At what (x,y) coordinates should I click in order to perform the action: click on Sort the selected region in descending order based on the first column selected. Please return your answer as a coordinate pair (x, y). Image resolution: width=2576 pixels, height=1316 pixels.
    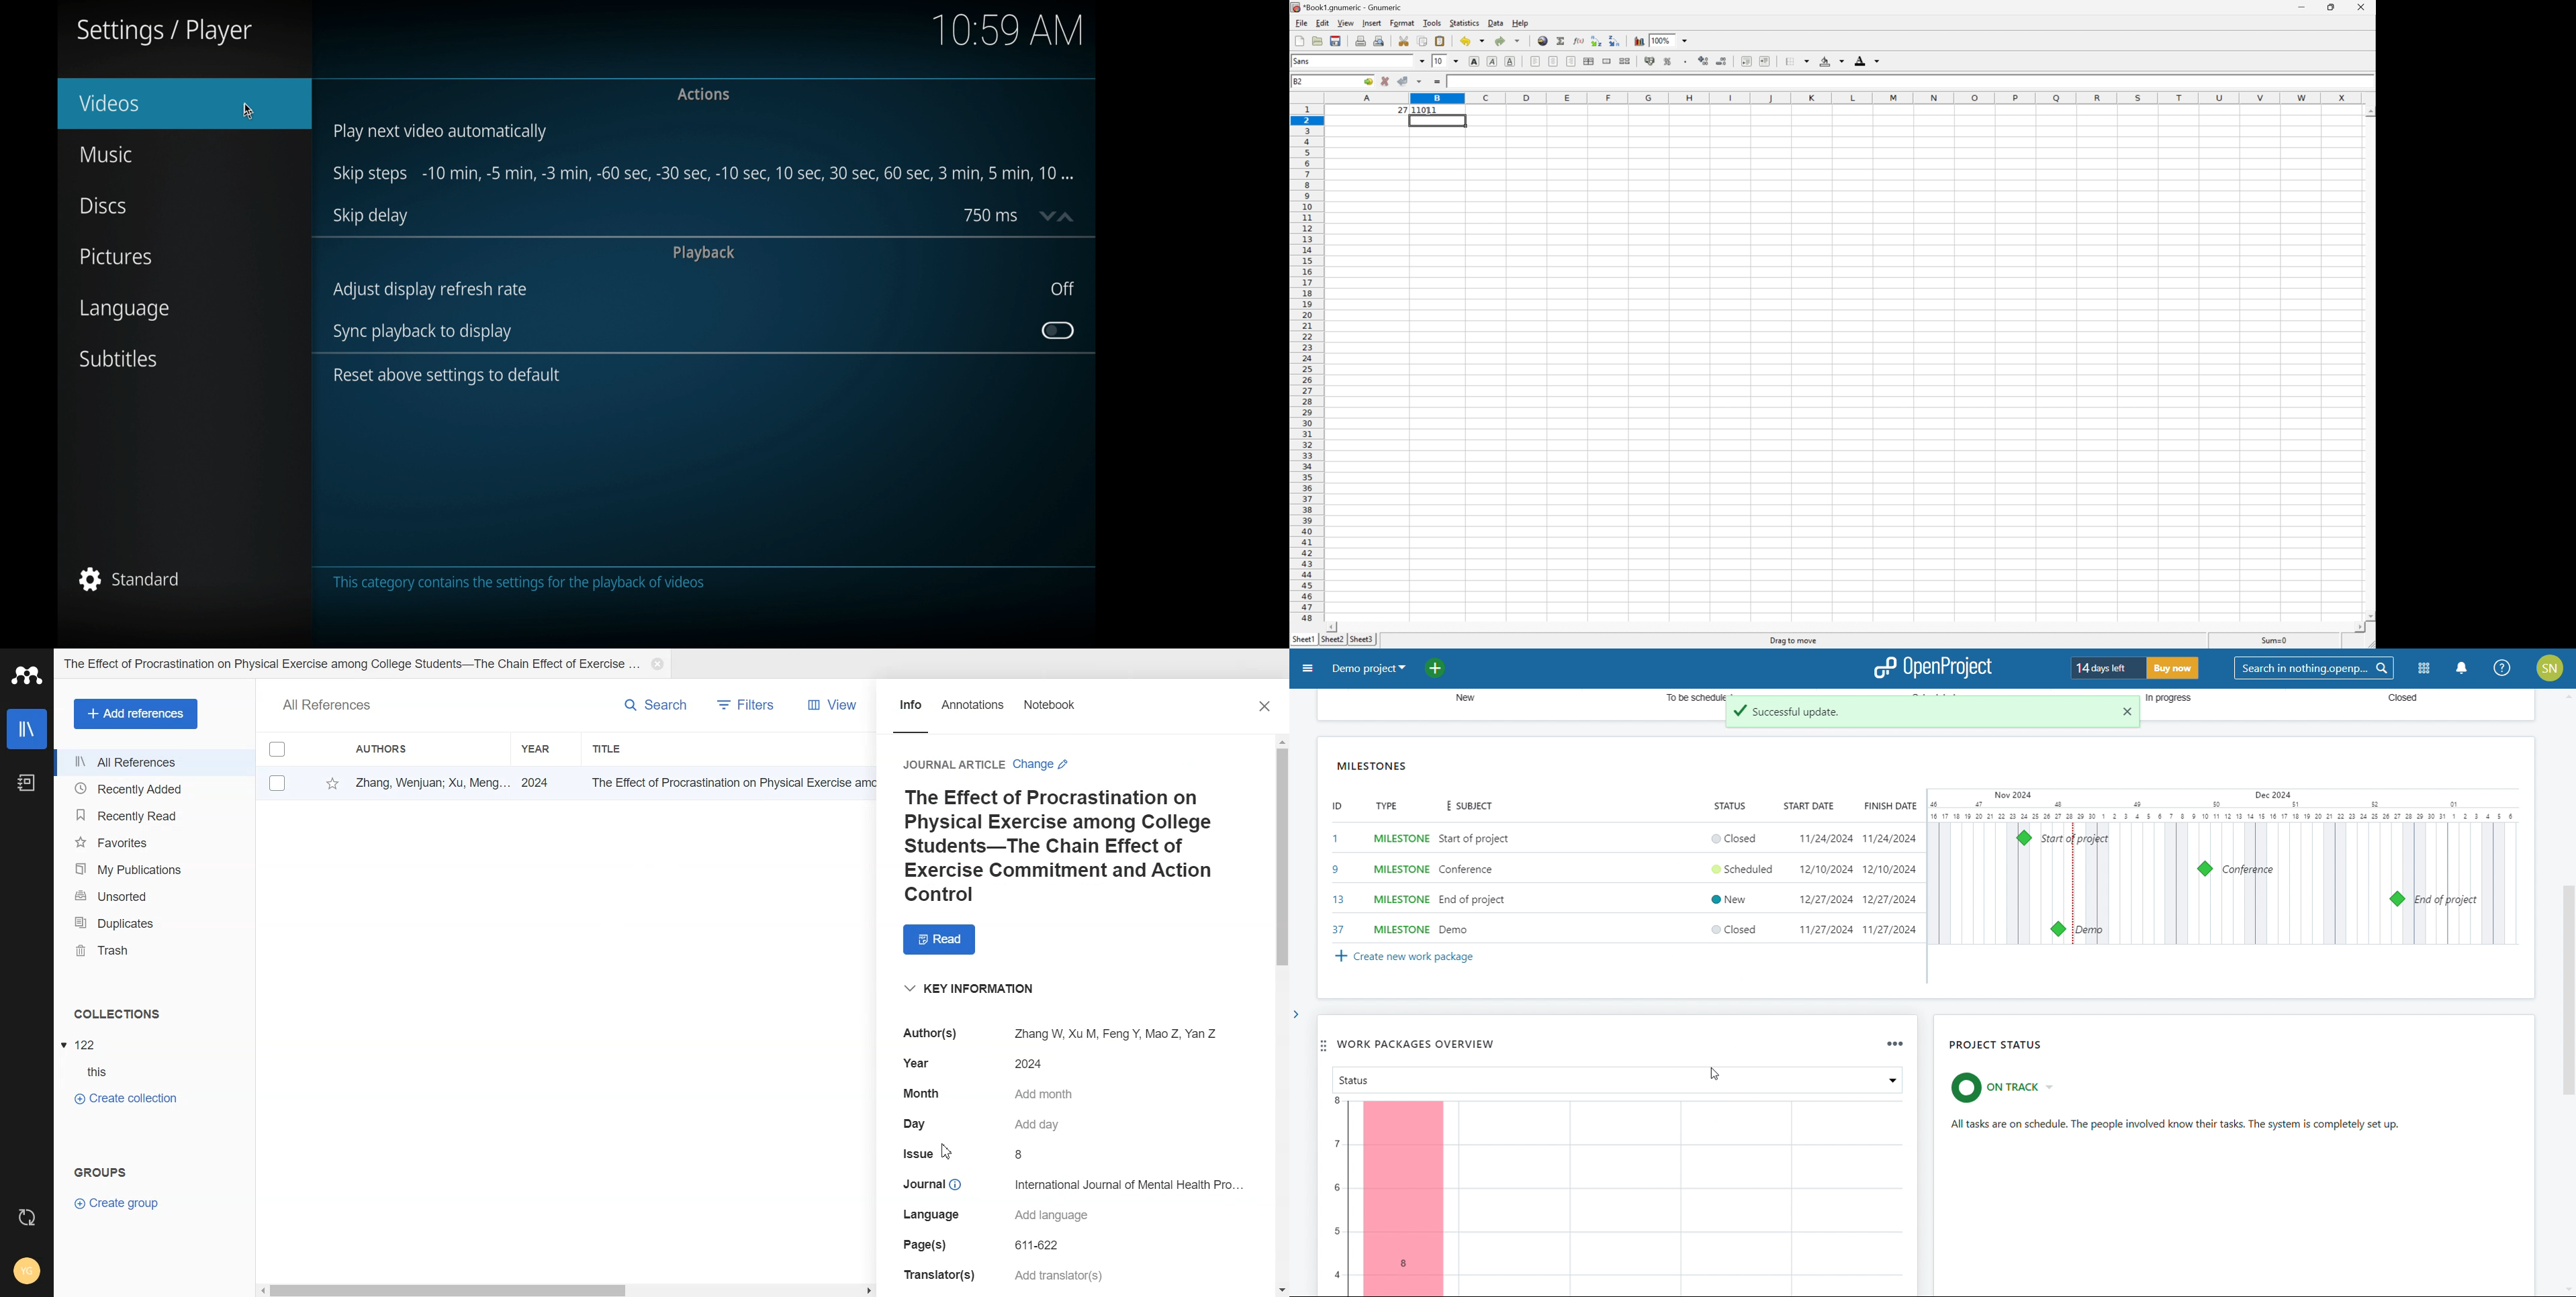
    Looking at the image, I should click on (1618, 41).